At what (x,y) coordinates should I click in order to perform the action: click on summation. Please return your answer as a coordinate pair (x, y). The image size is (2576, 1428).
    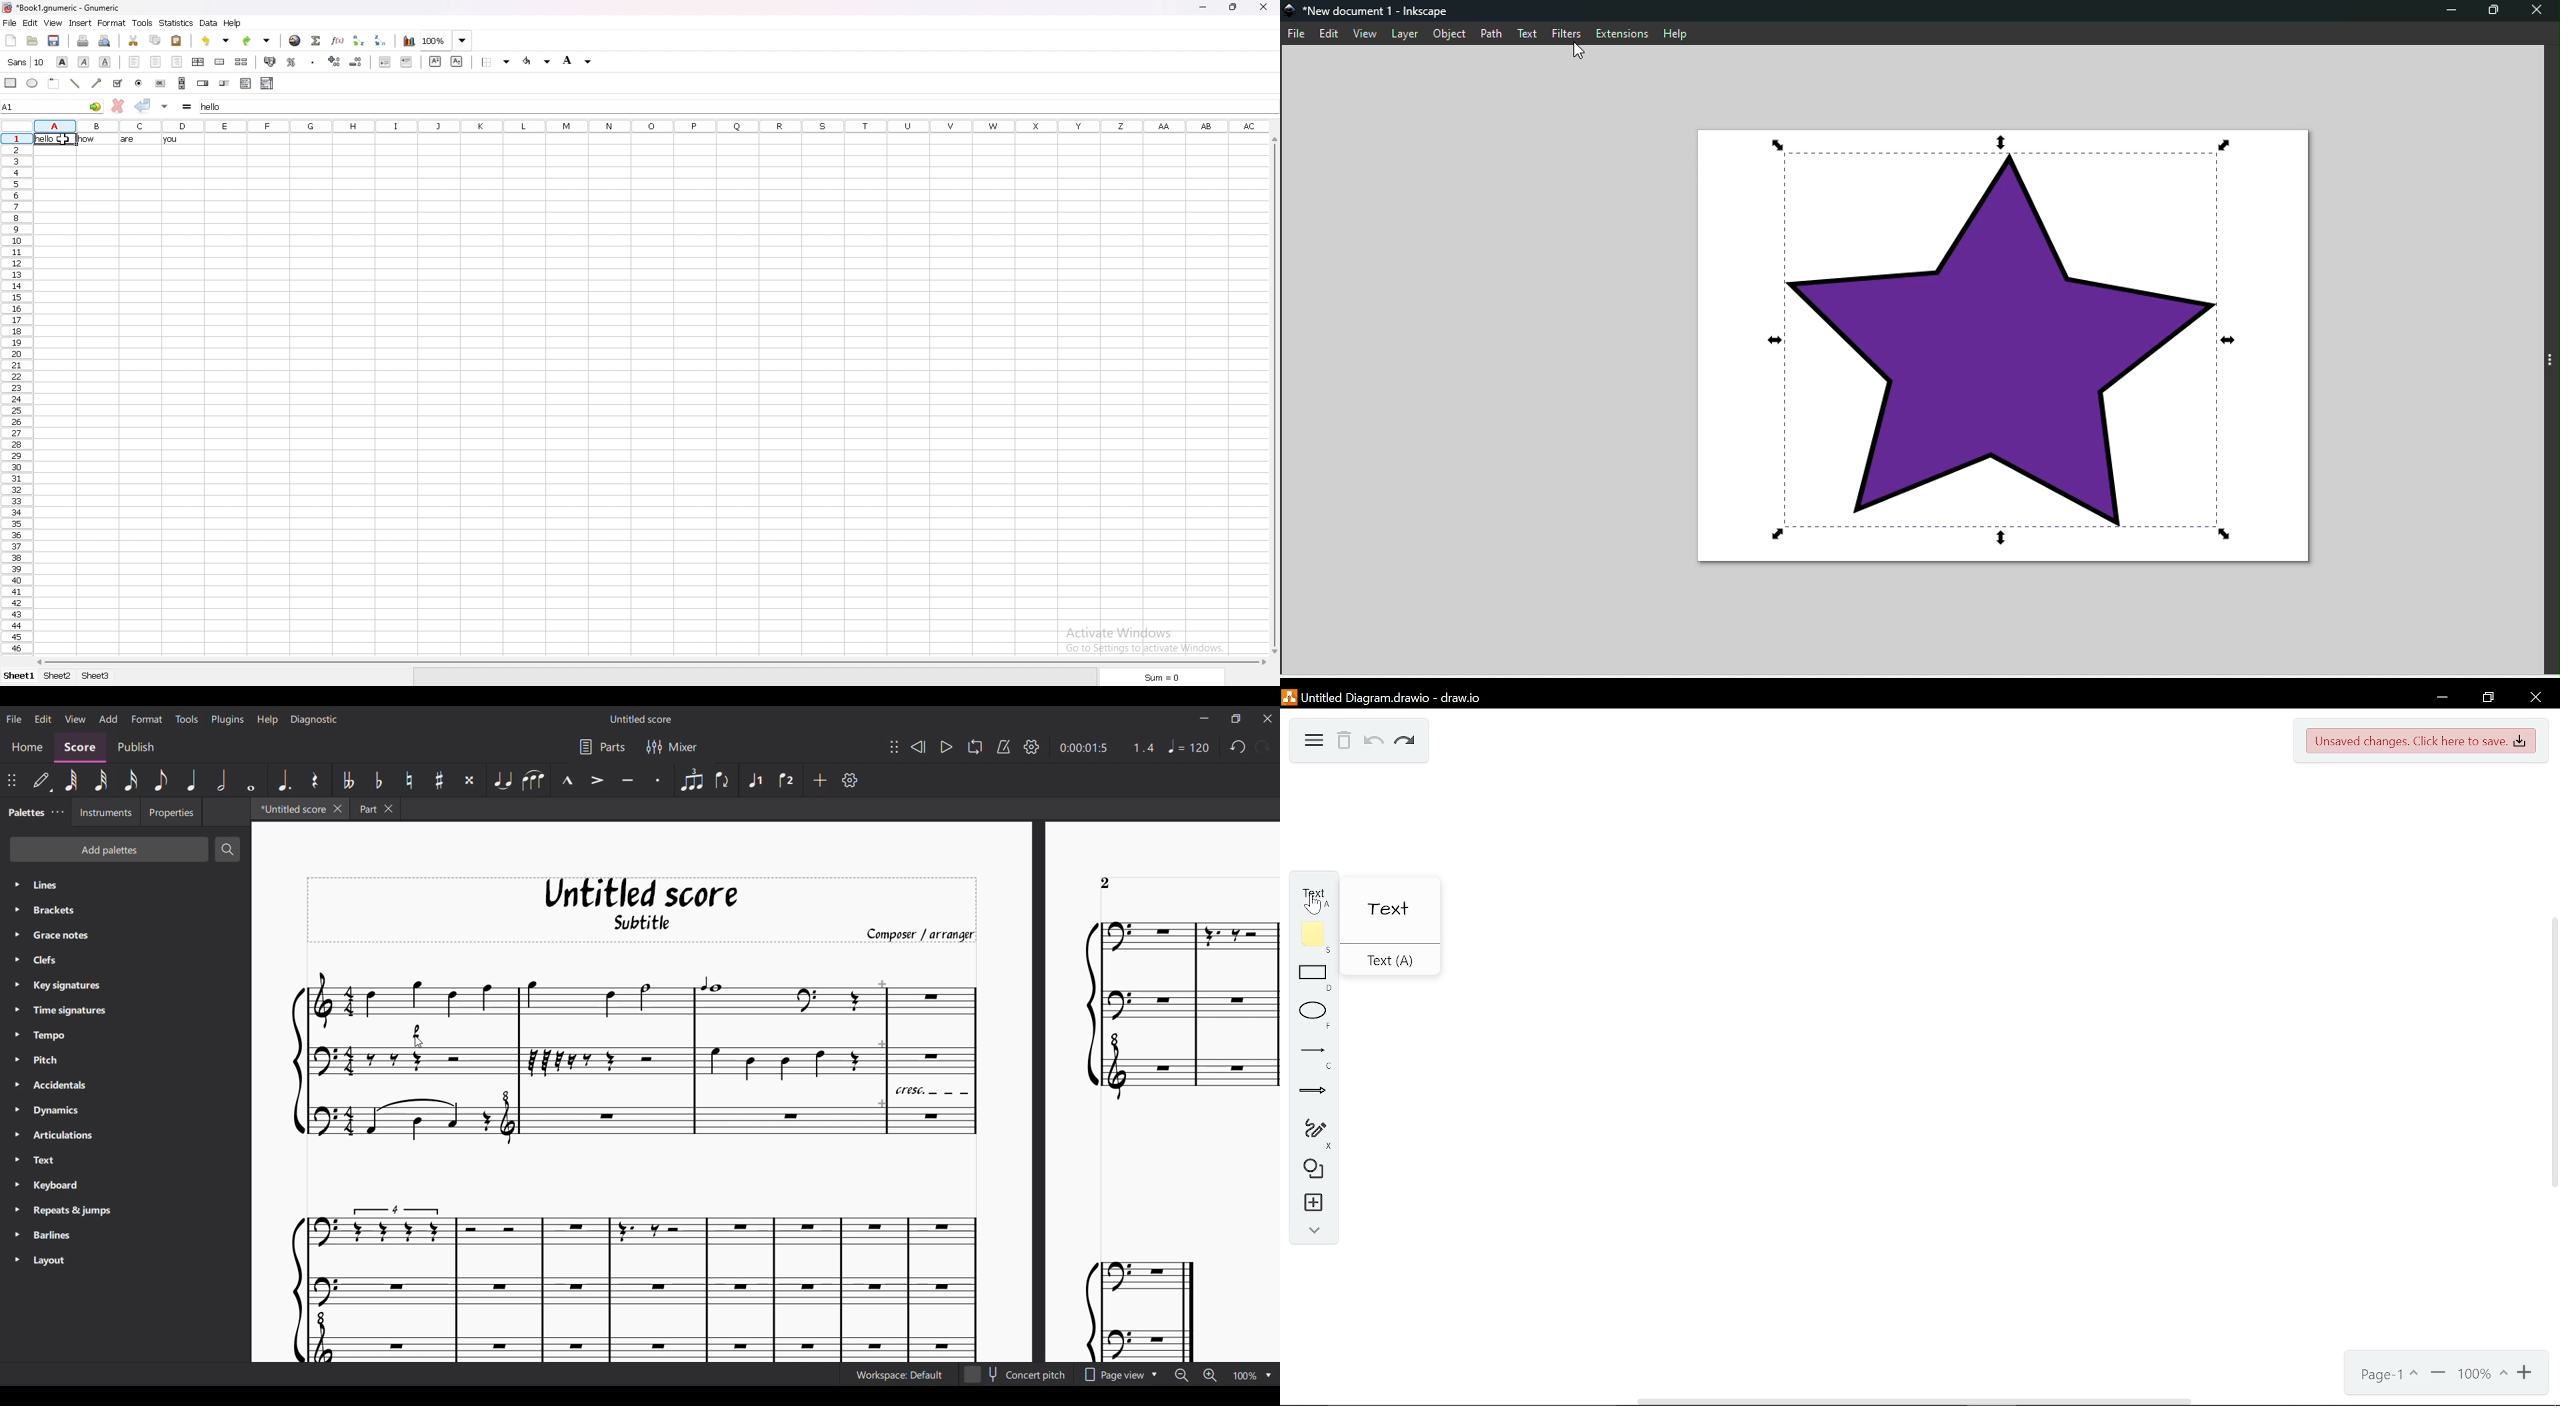
    Looking at the image, I should click on (316, 39).